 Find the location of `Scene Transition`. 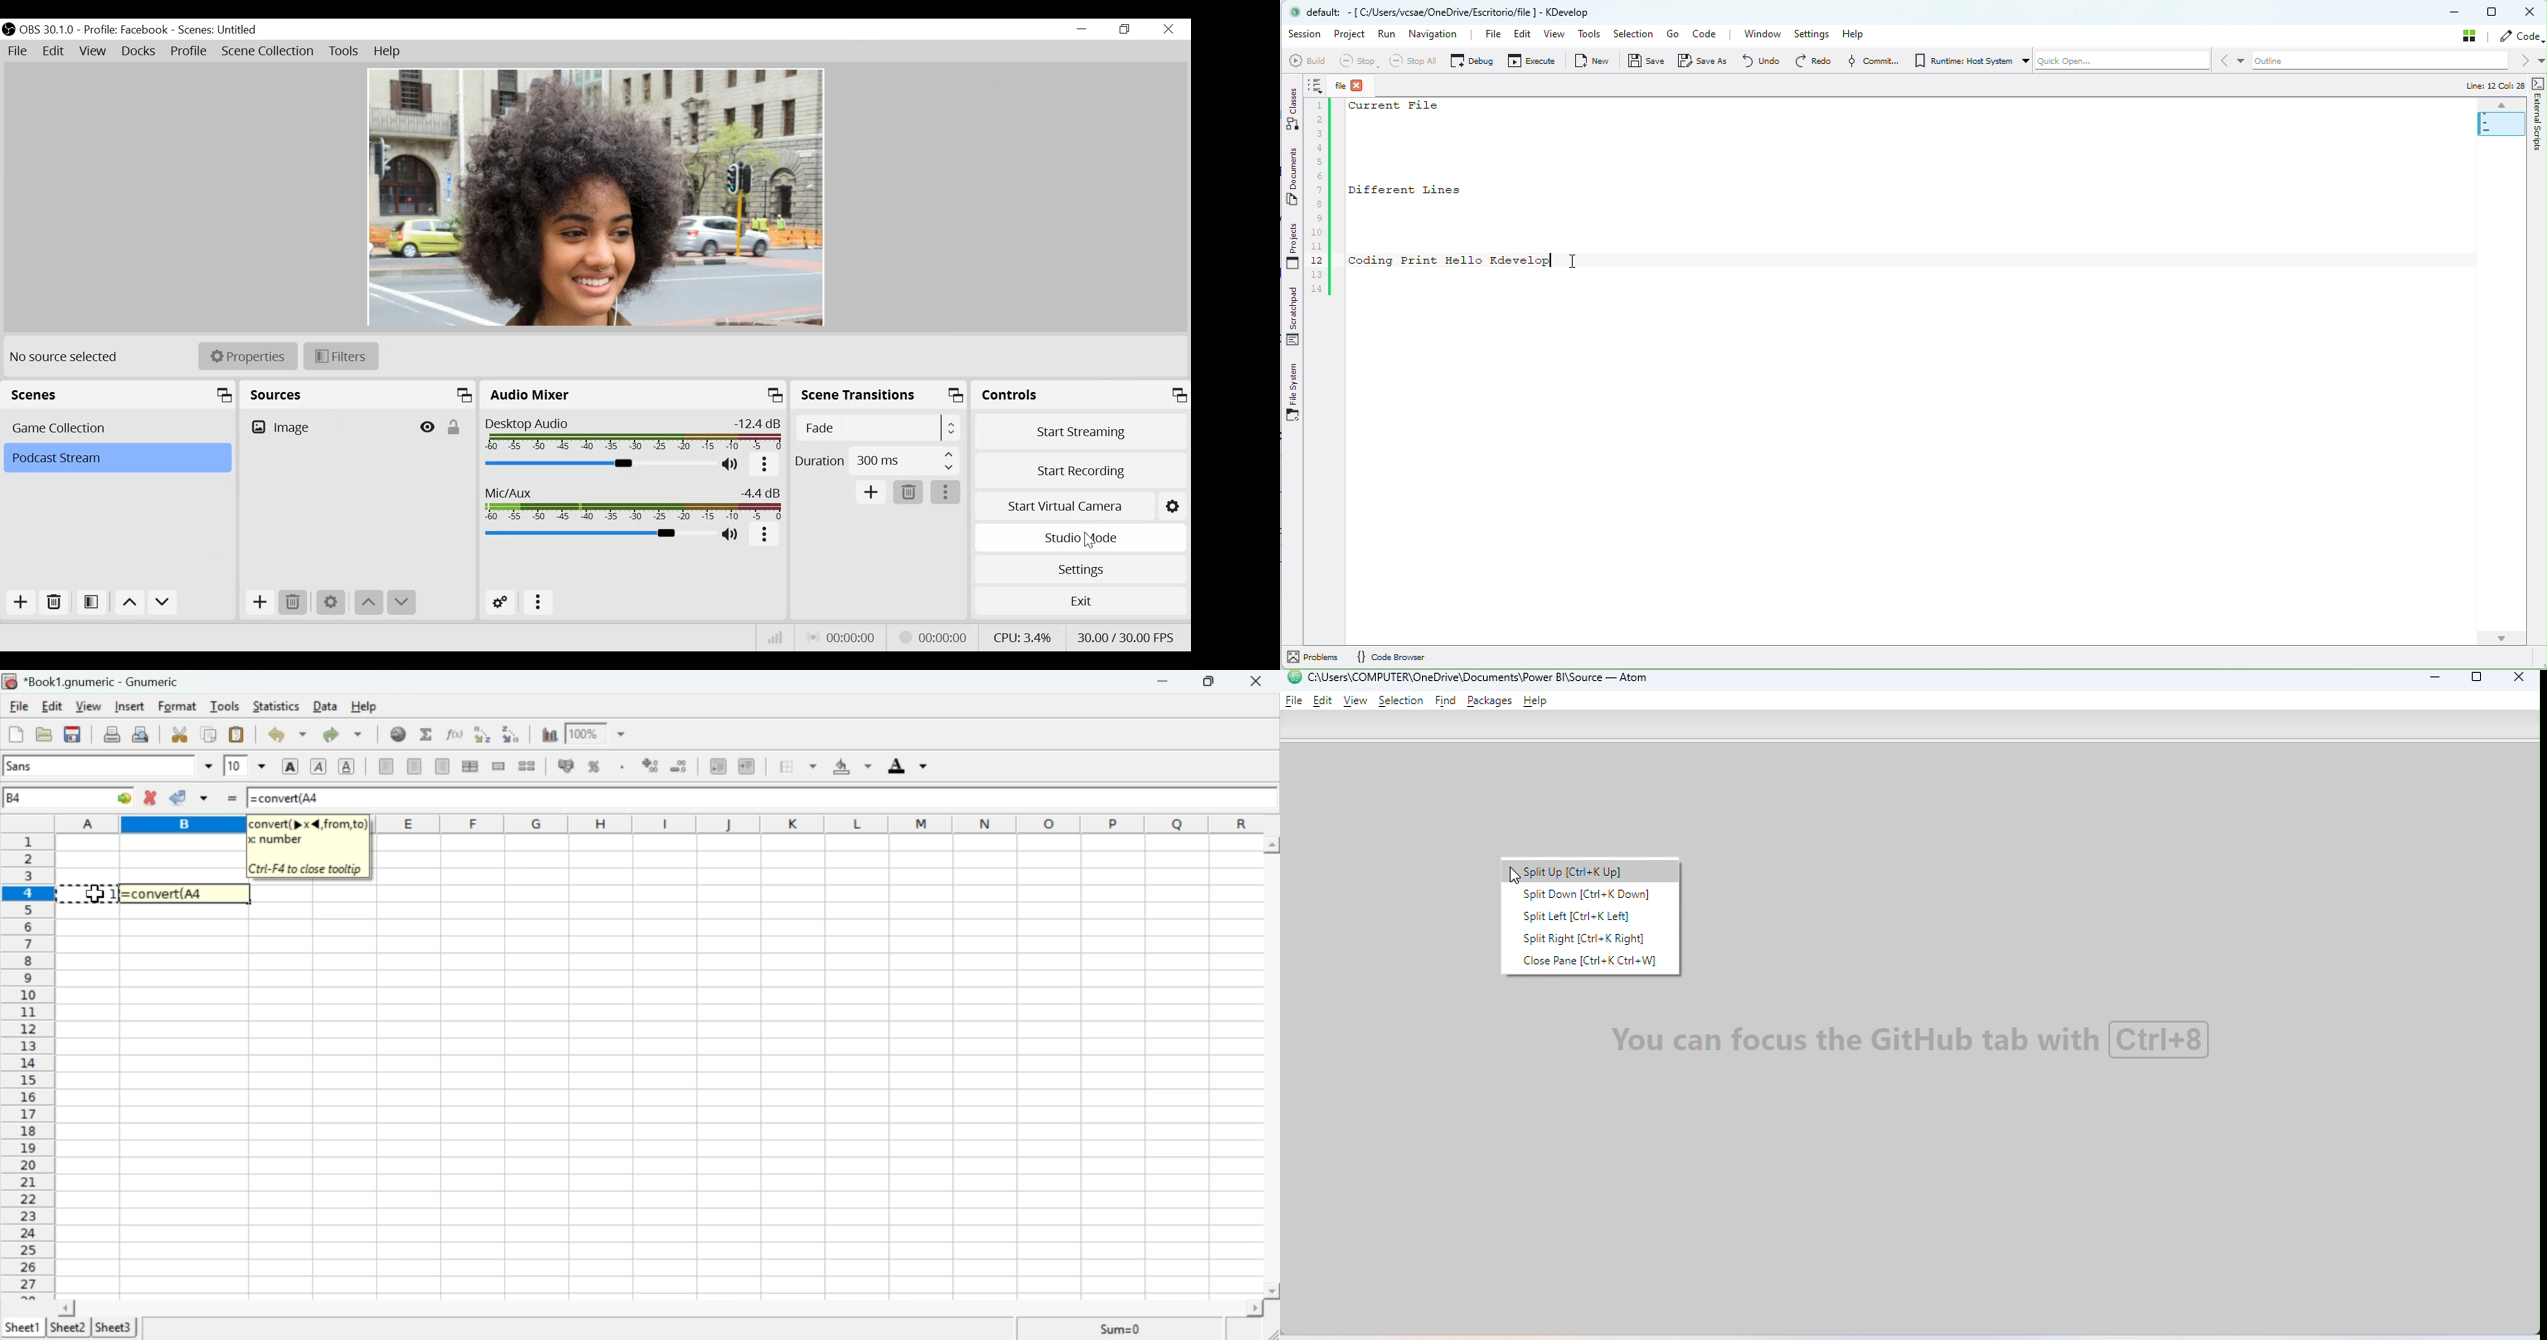

Scene Transition is located at coordinates (878, 393).